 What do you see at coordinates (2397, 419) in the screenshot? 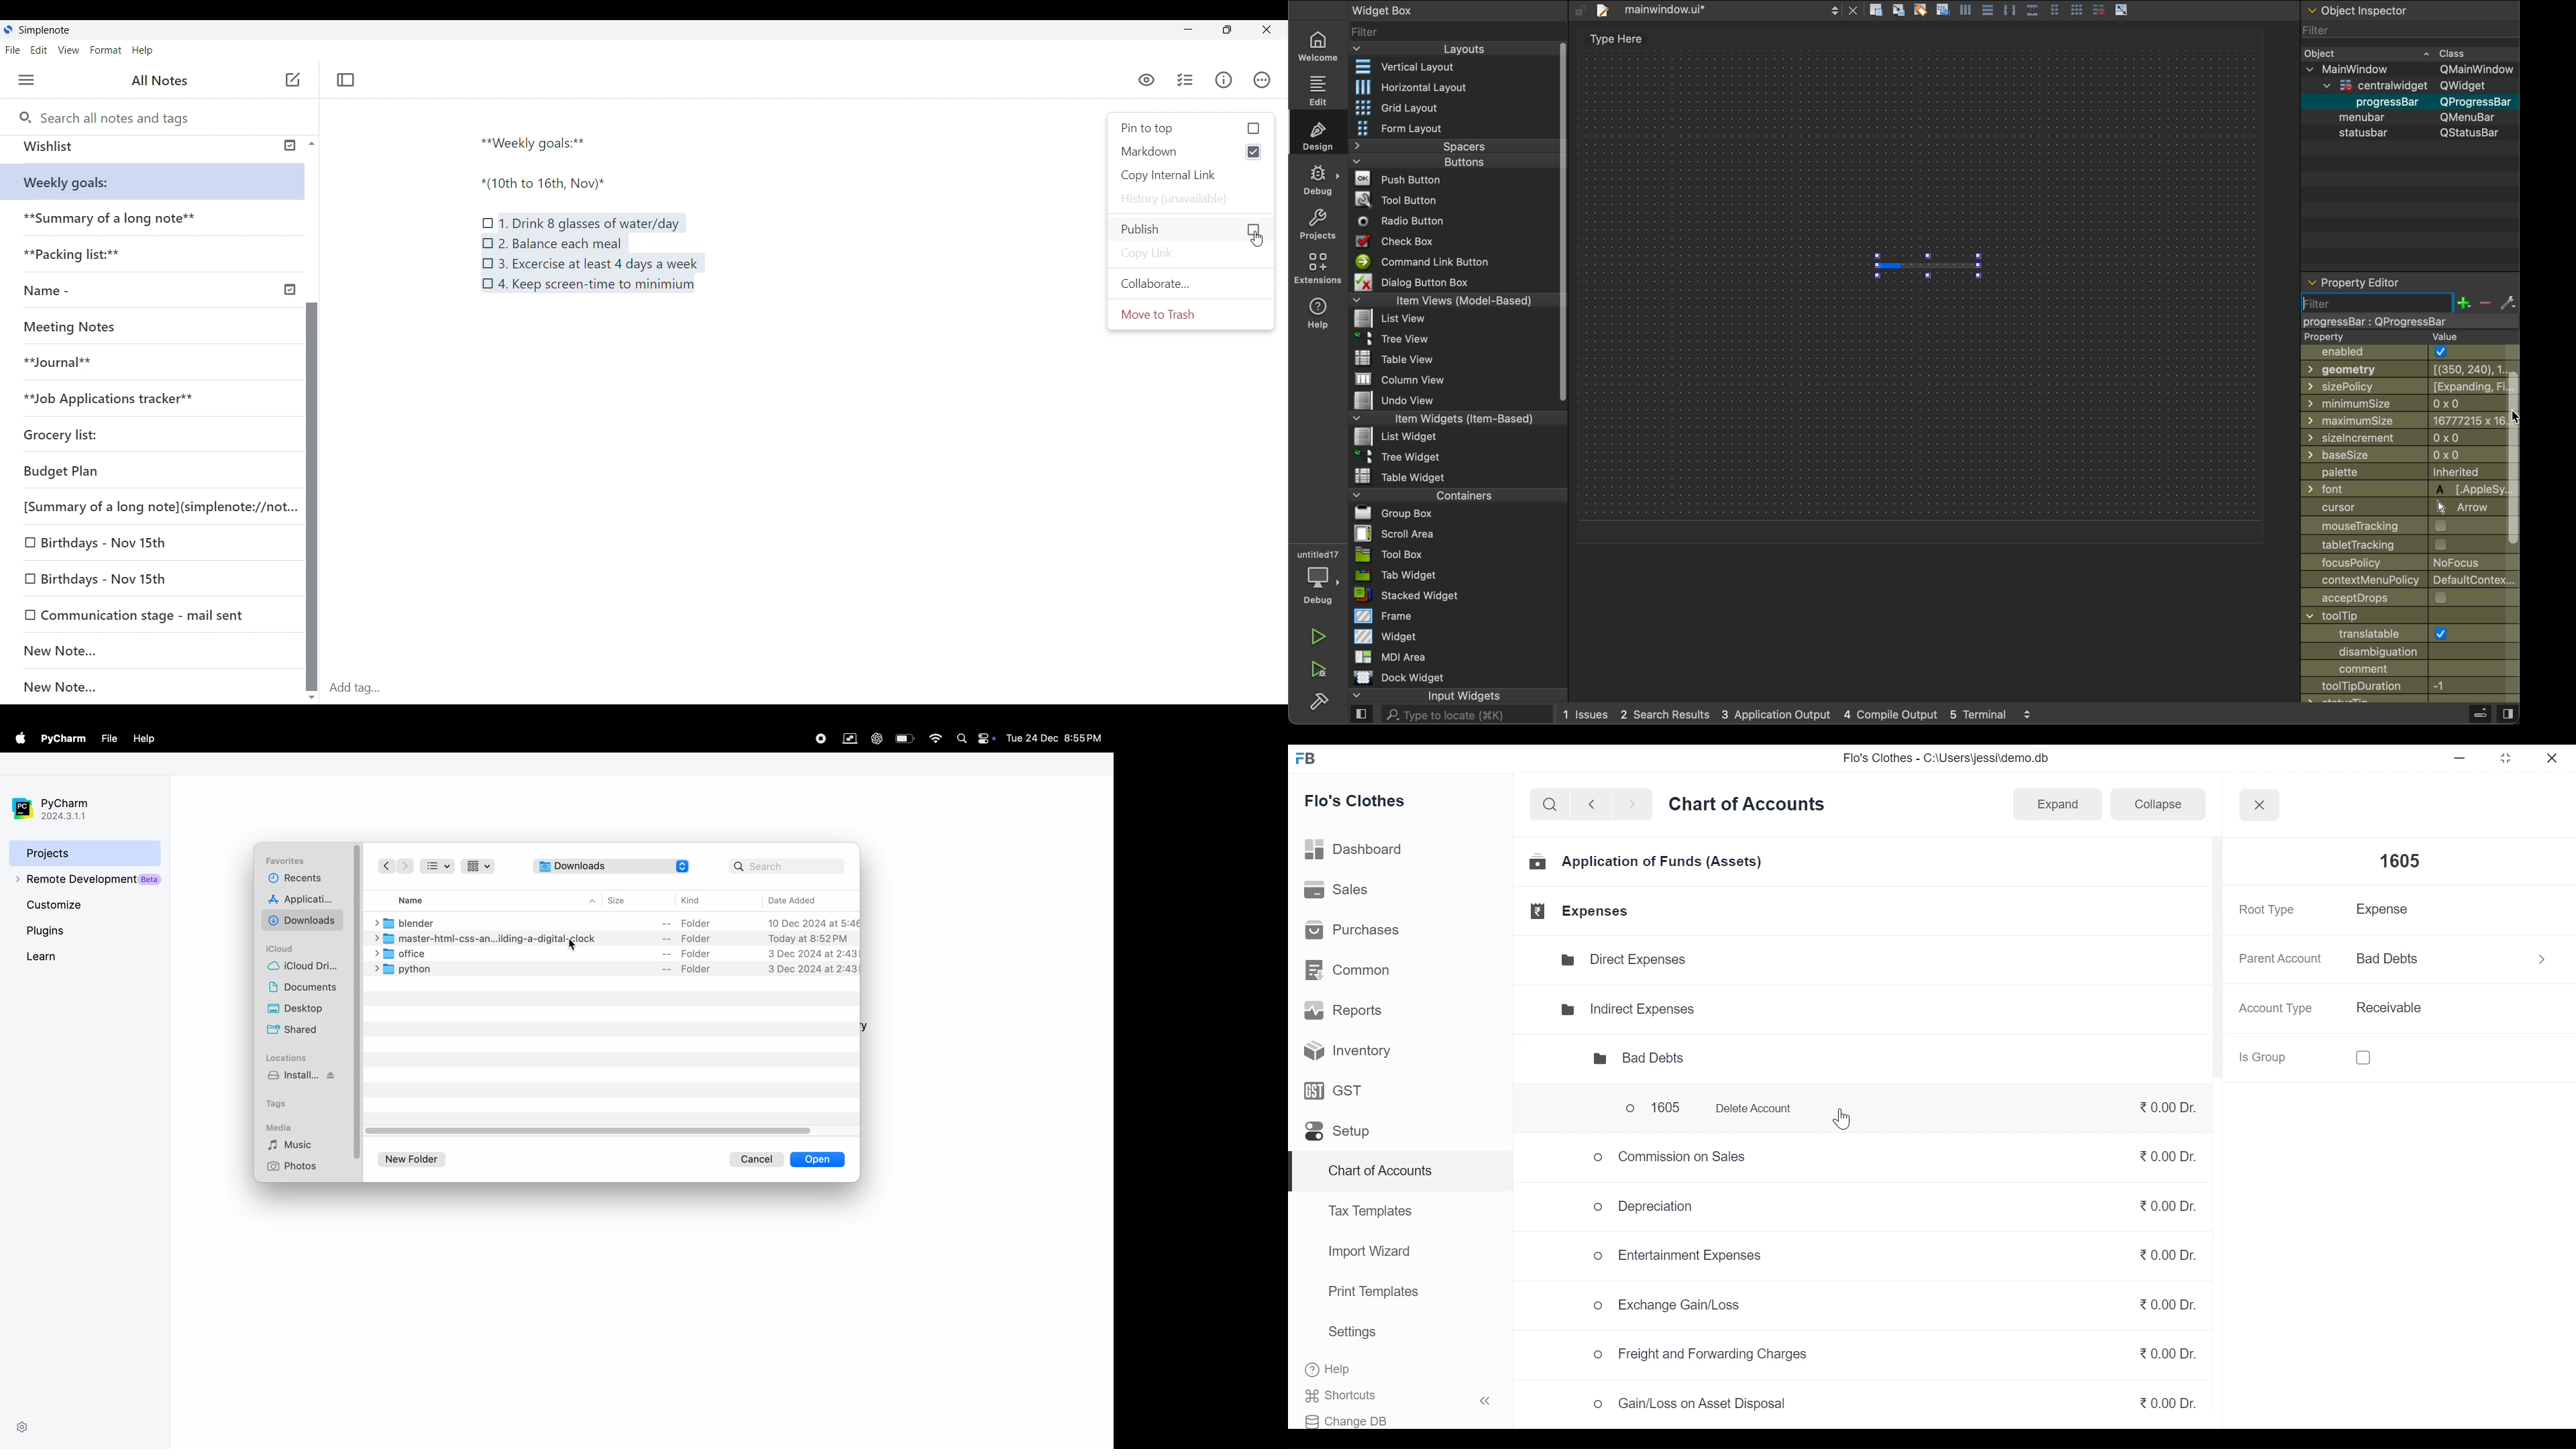
I see `Maximum size` at bounding box center [2397, 419].